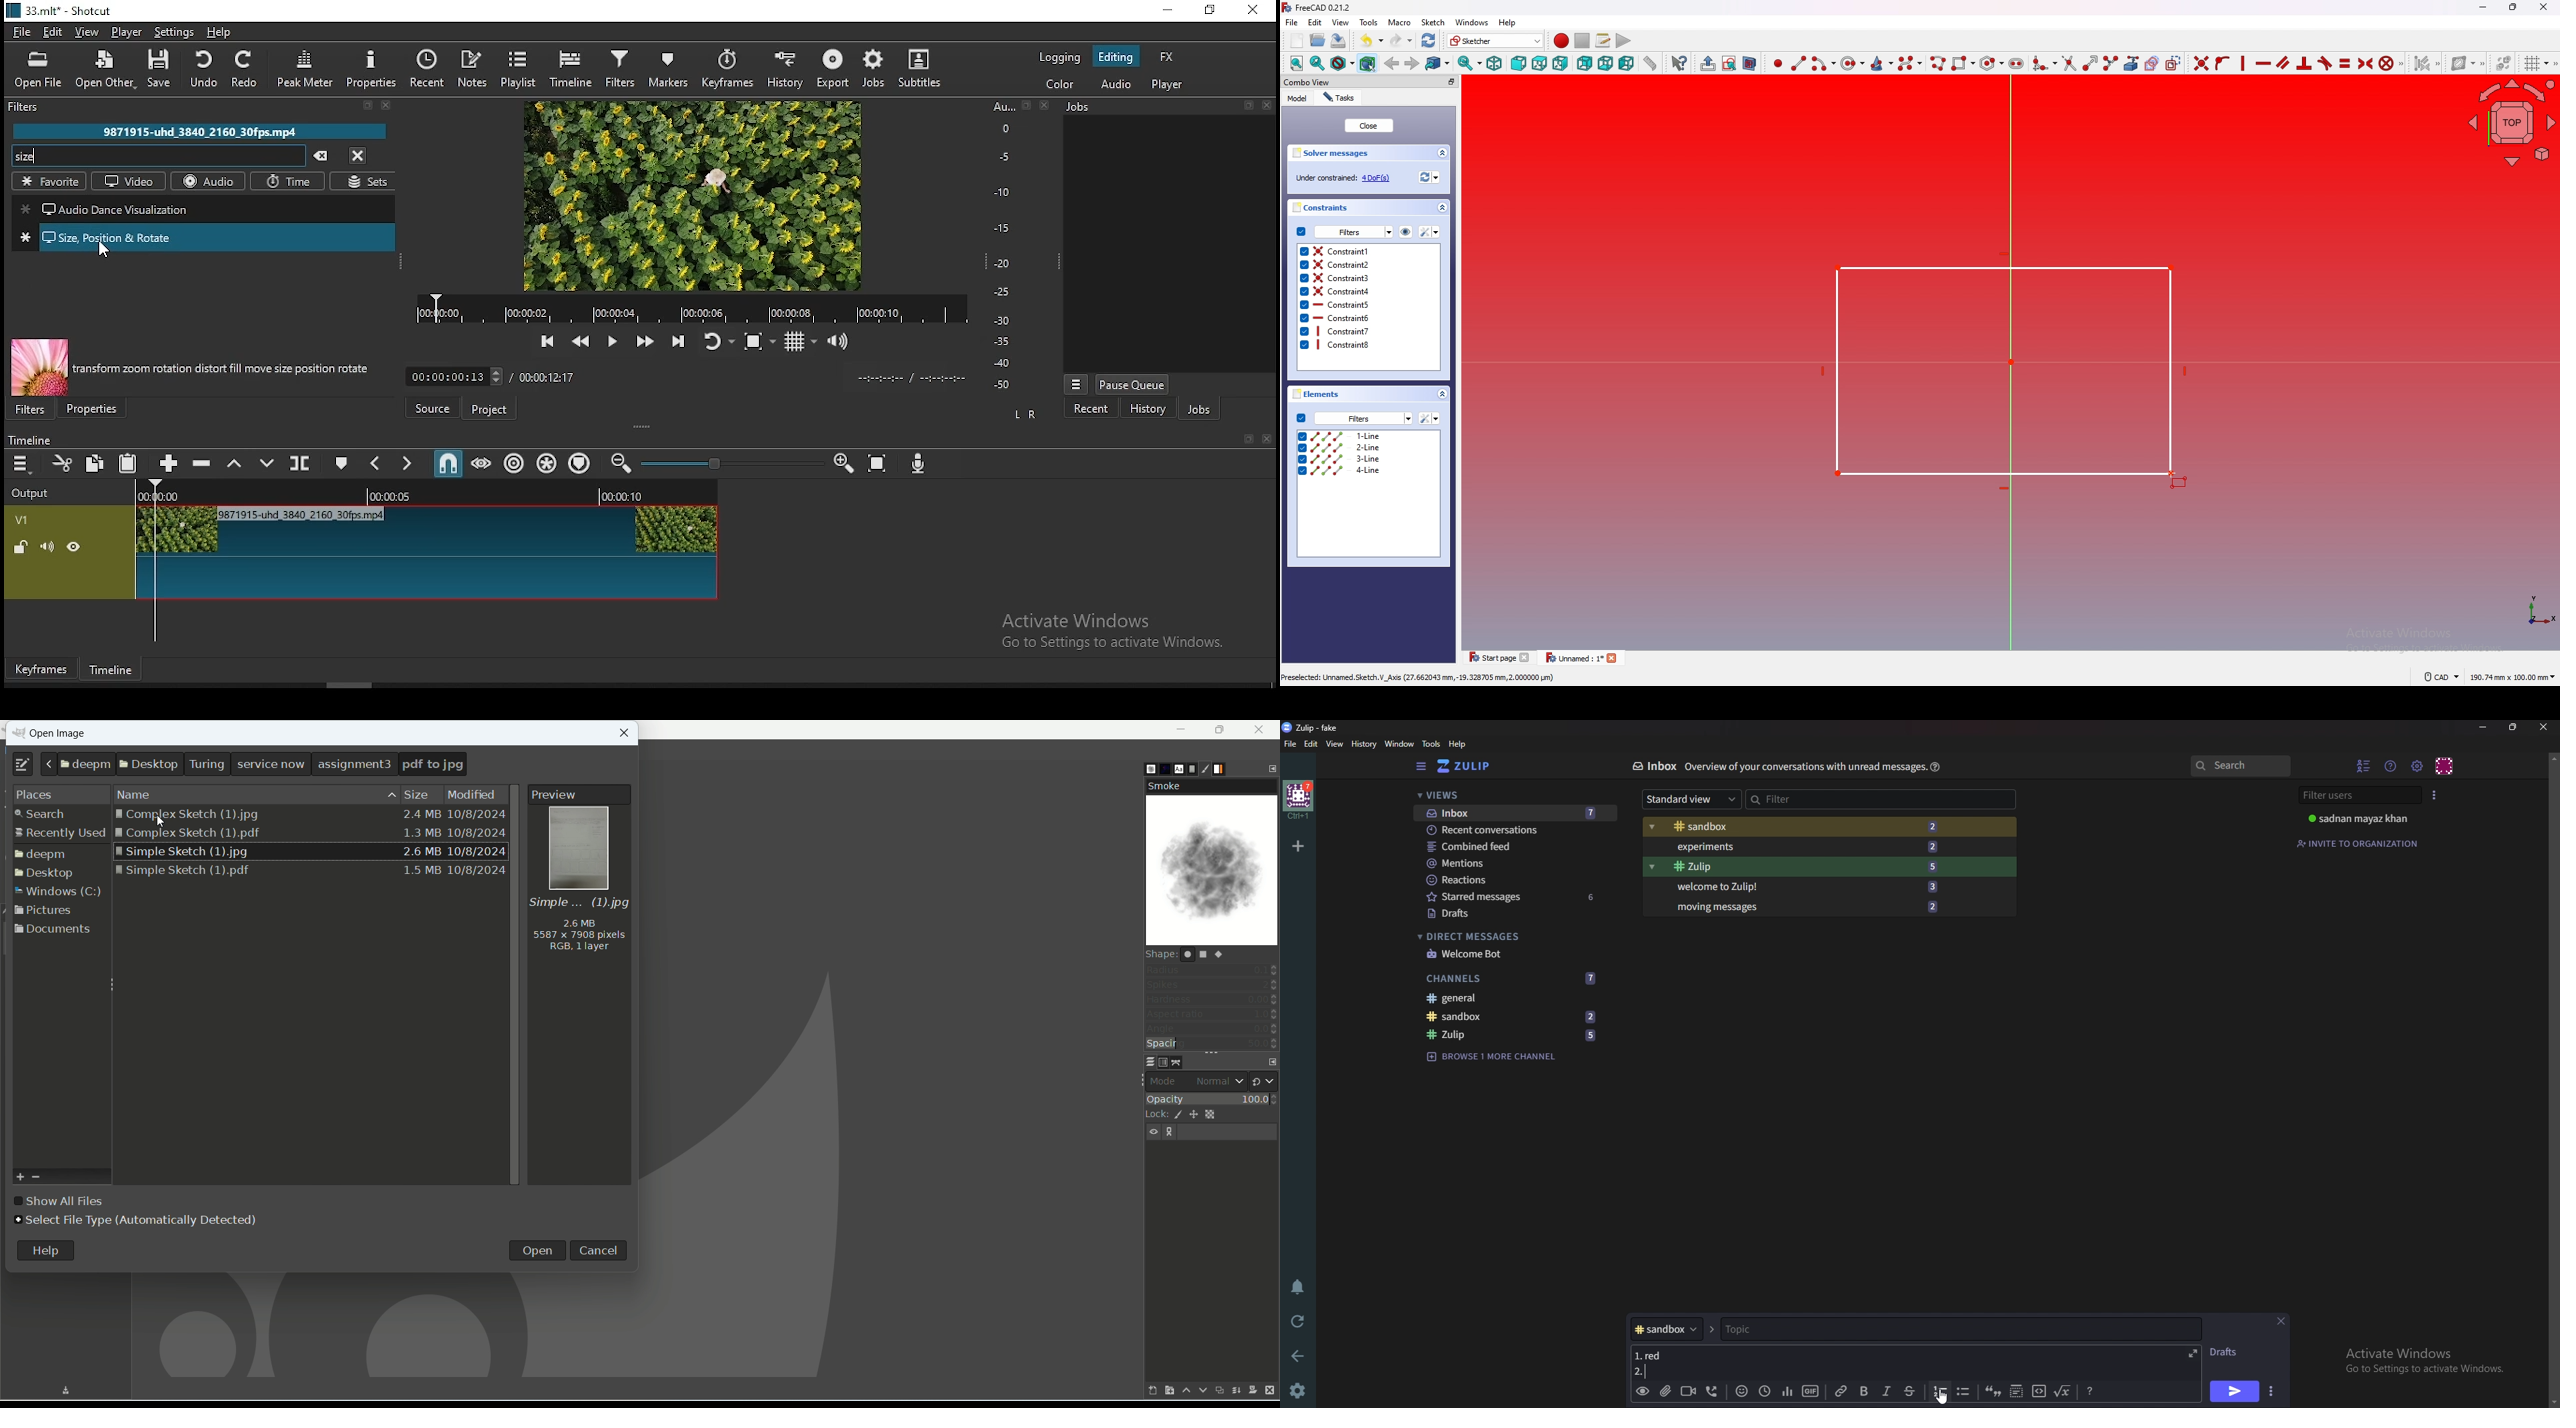 The width and height of the screenshot is (2576, 1428). What do you see at coordinates (311, 872) in the screenshot?
I see `Simple sketch` at bounding box center [311, 872].